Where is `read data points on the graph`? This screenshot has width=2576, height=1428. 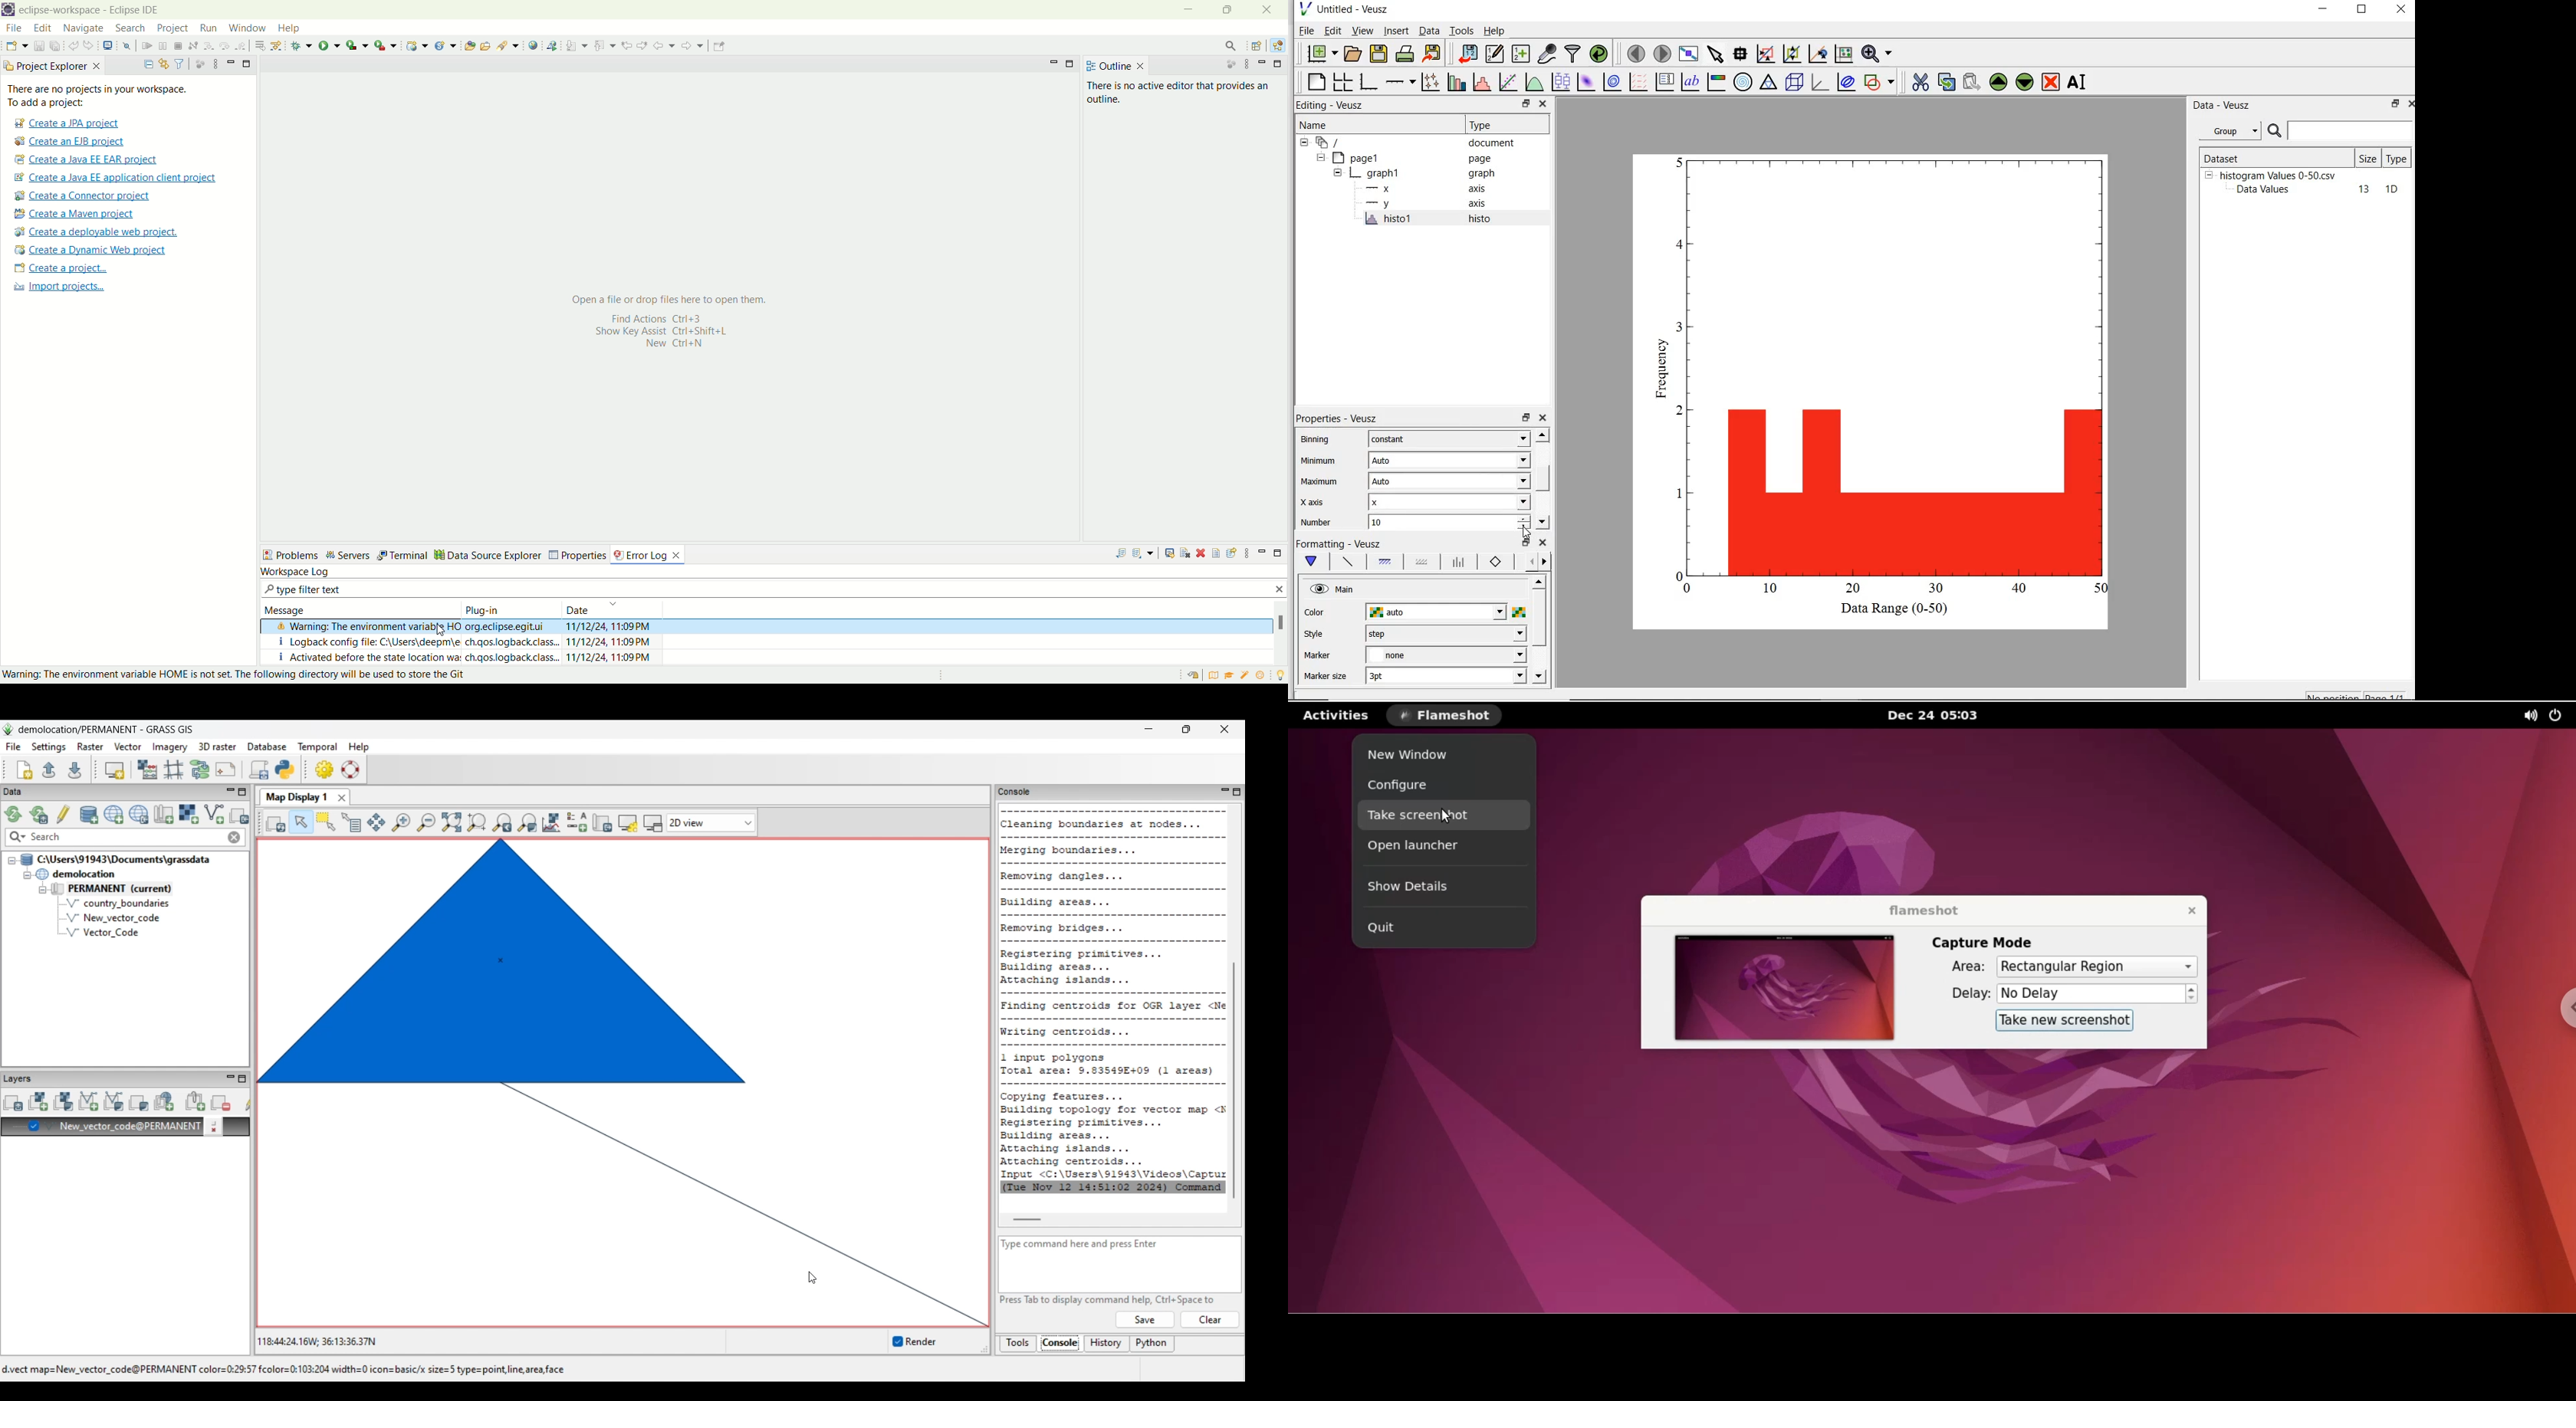 read data points on the graph is located at coordinates (1742, 54).